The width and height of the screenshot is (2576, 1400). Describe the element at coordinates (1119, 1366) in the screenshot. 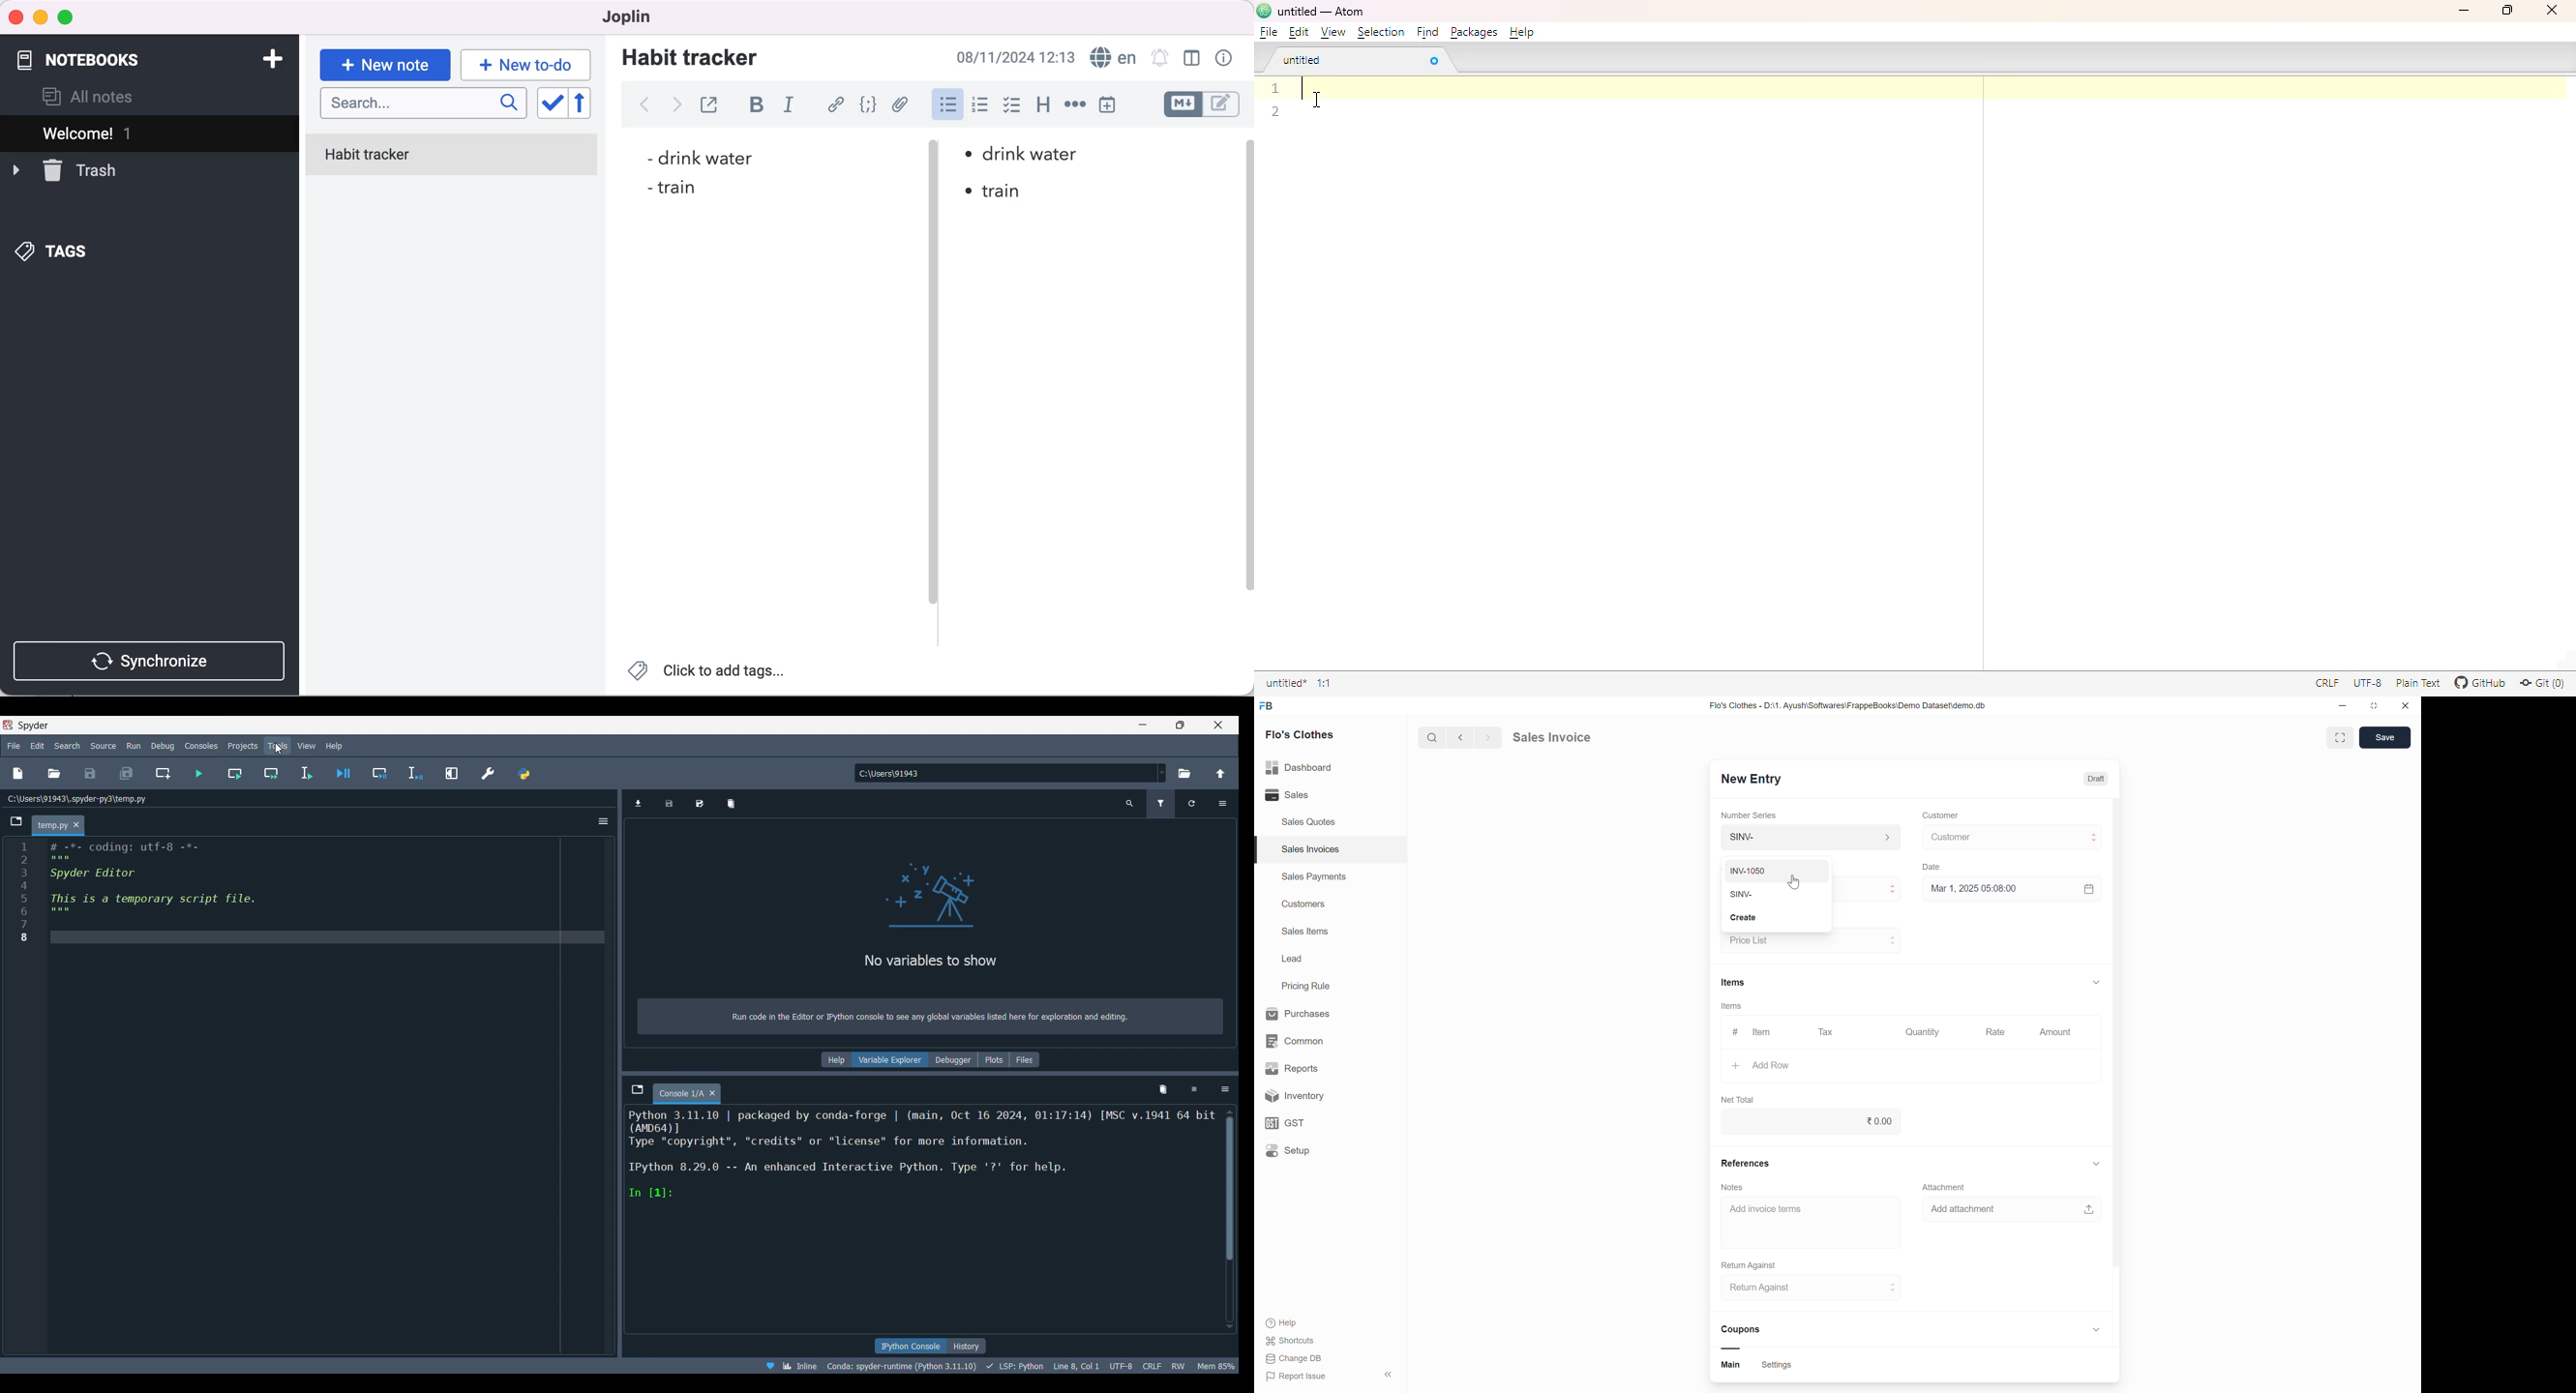

I see `UTF-8` at that location.